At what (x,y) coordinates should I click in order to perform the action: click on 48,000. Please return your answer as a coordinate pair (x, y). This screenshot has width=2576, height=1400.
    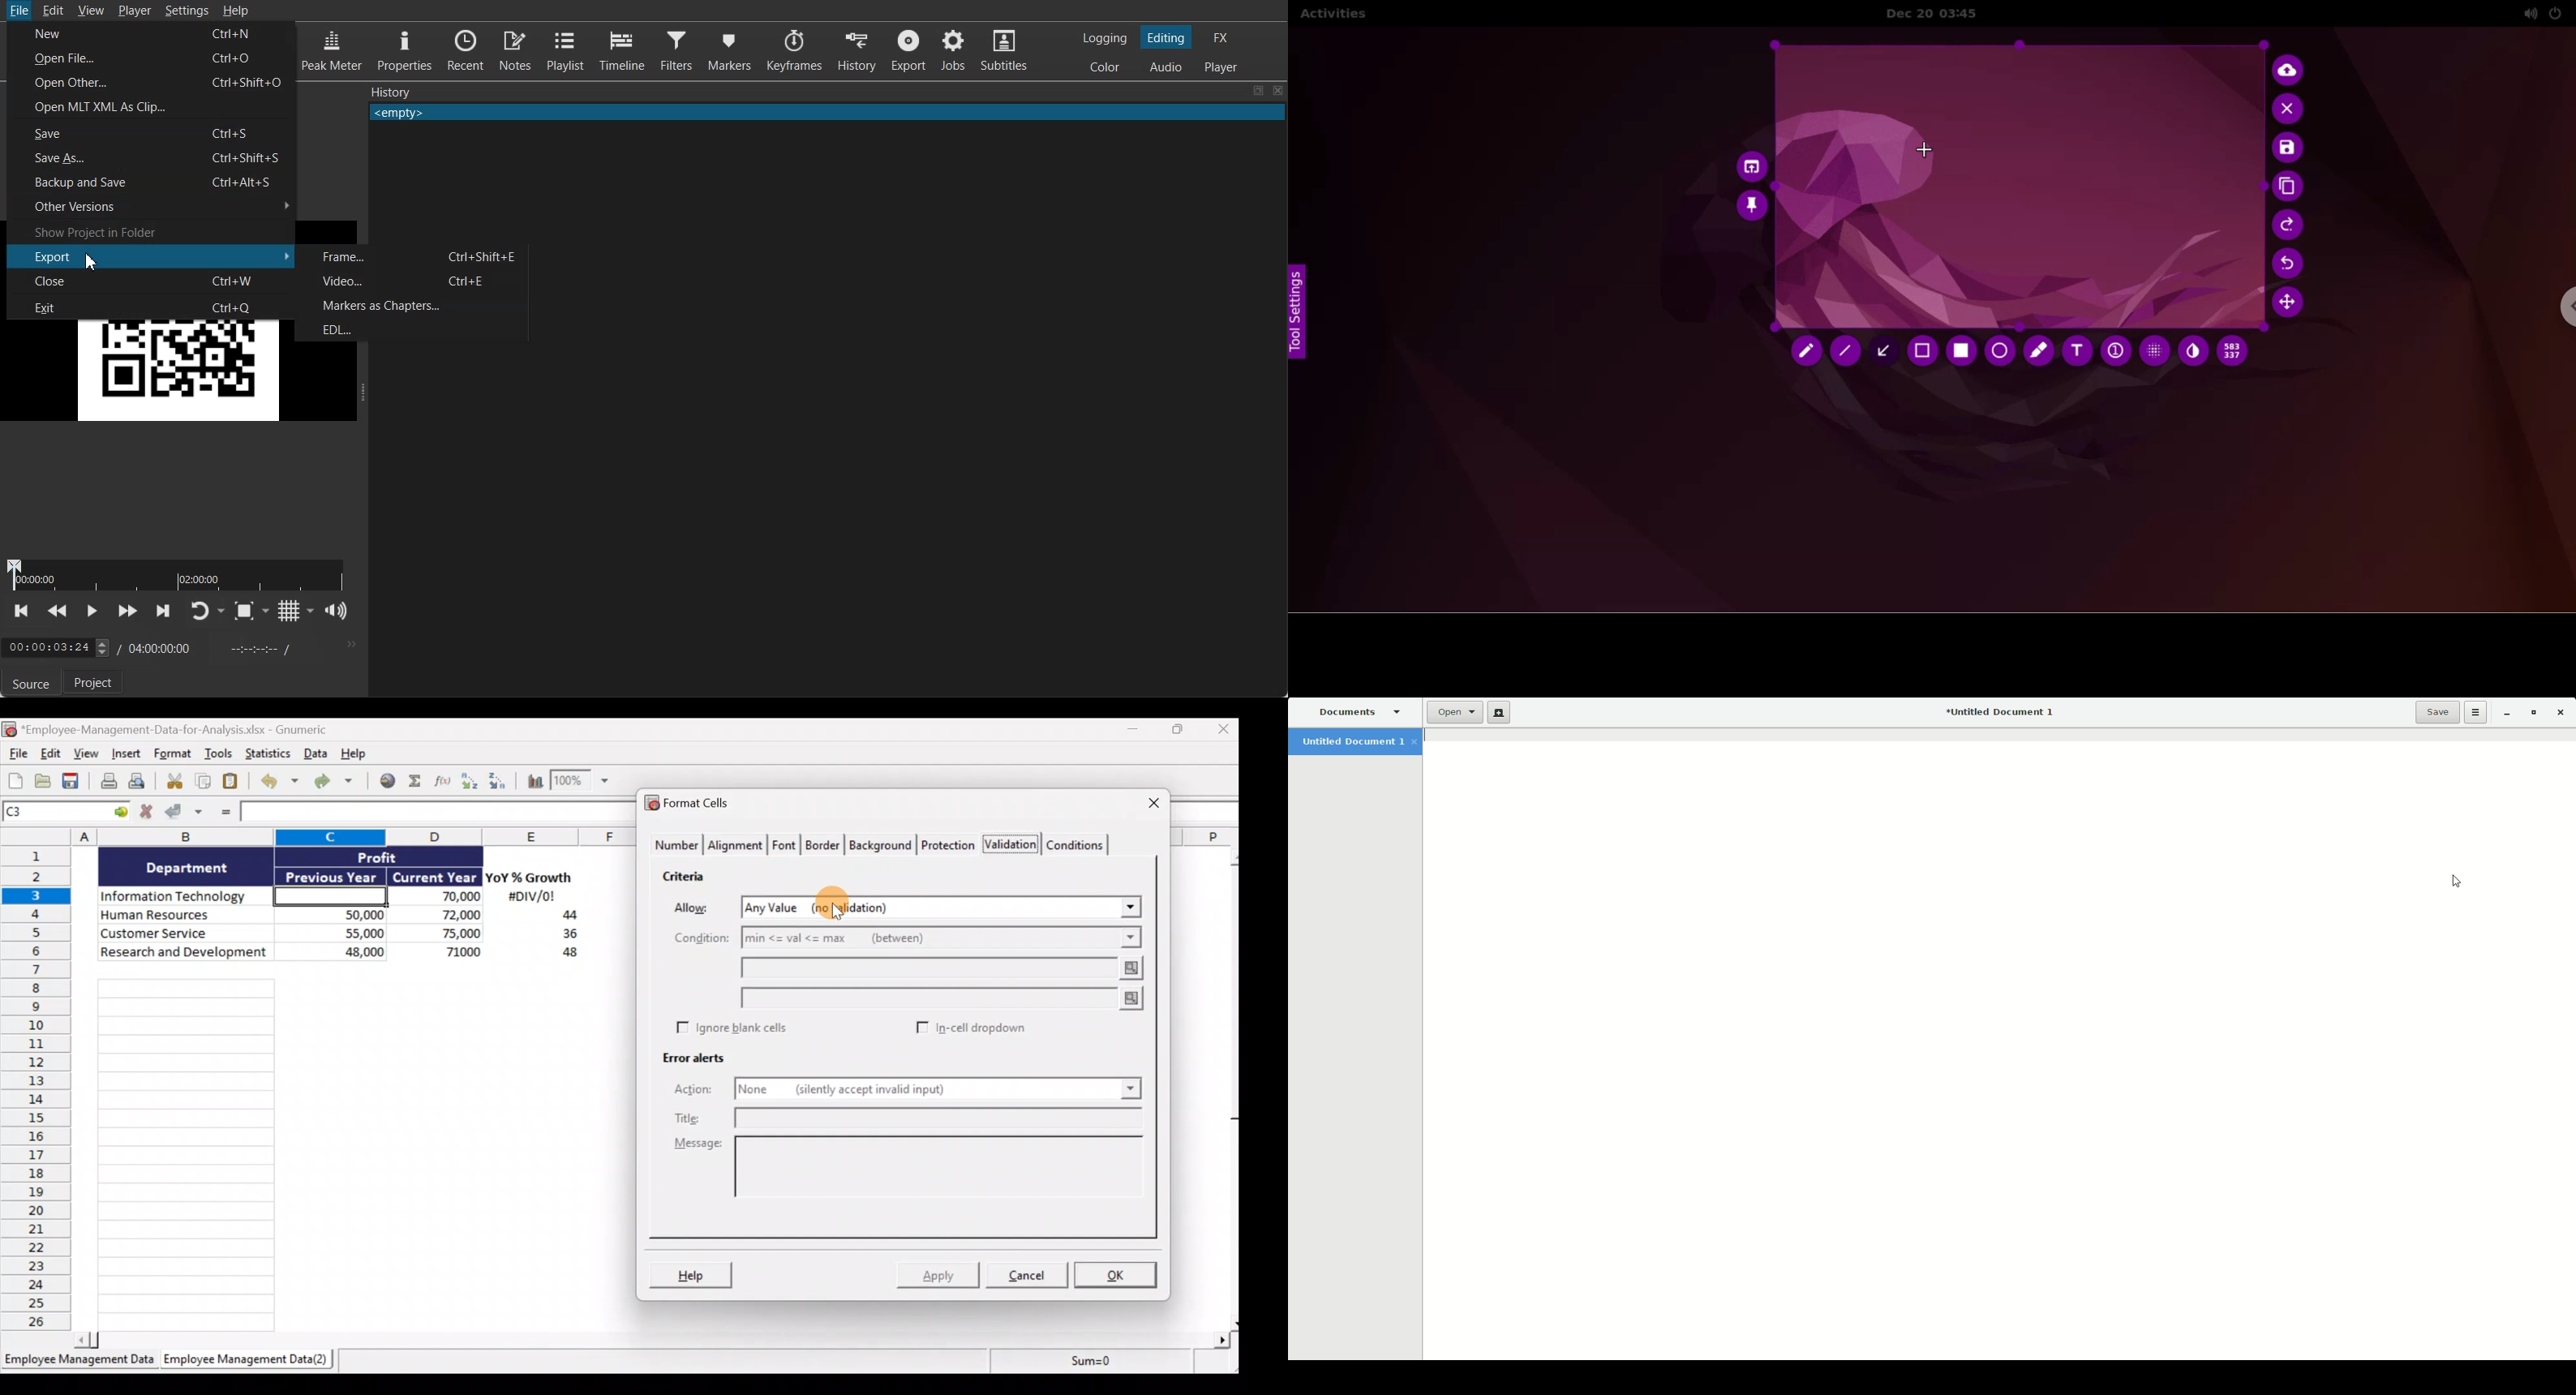
    Looking at the image, I should click on (338, 954).